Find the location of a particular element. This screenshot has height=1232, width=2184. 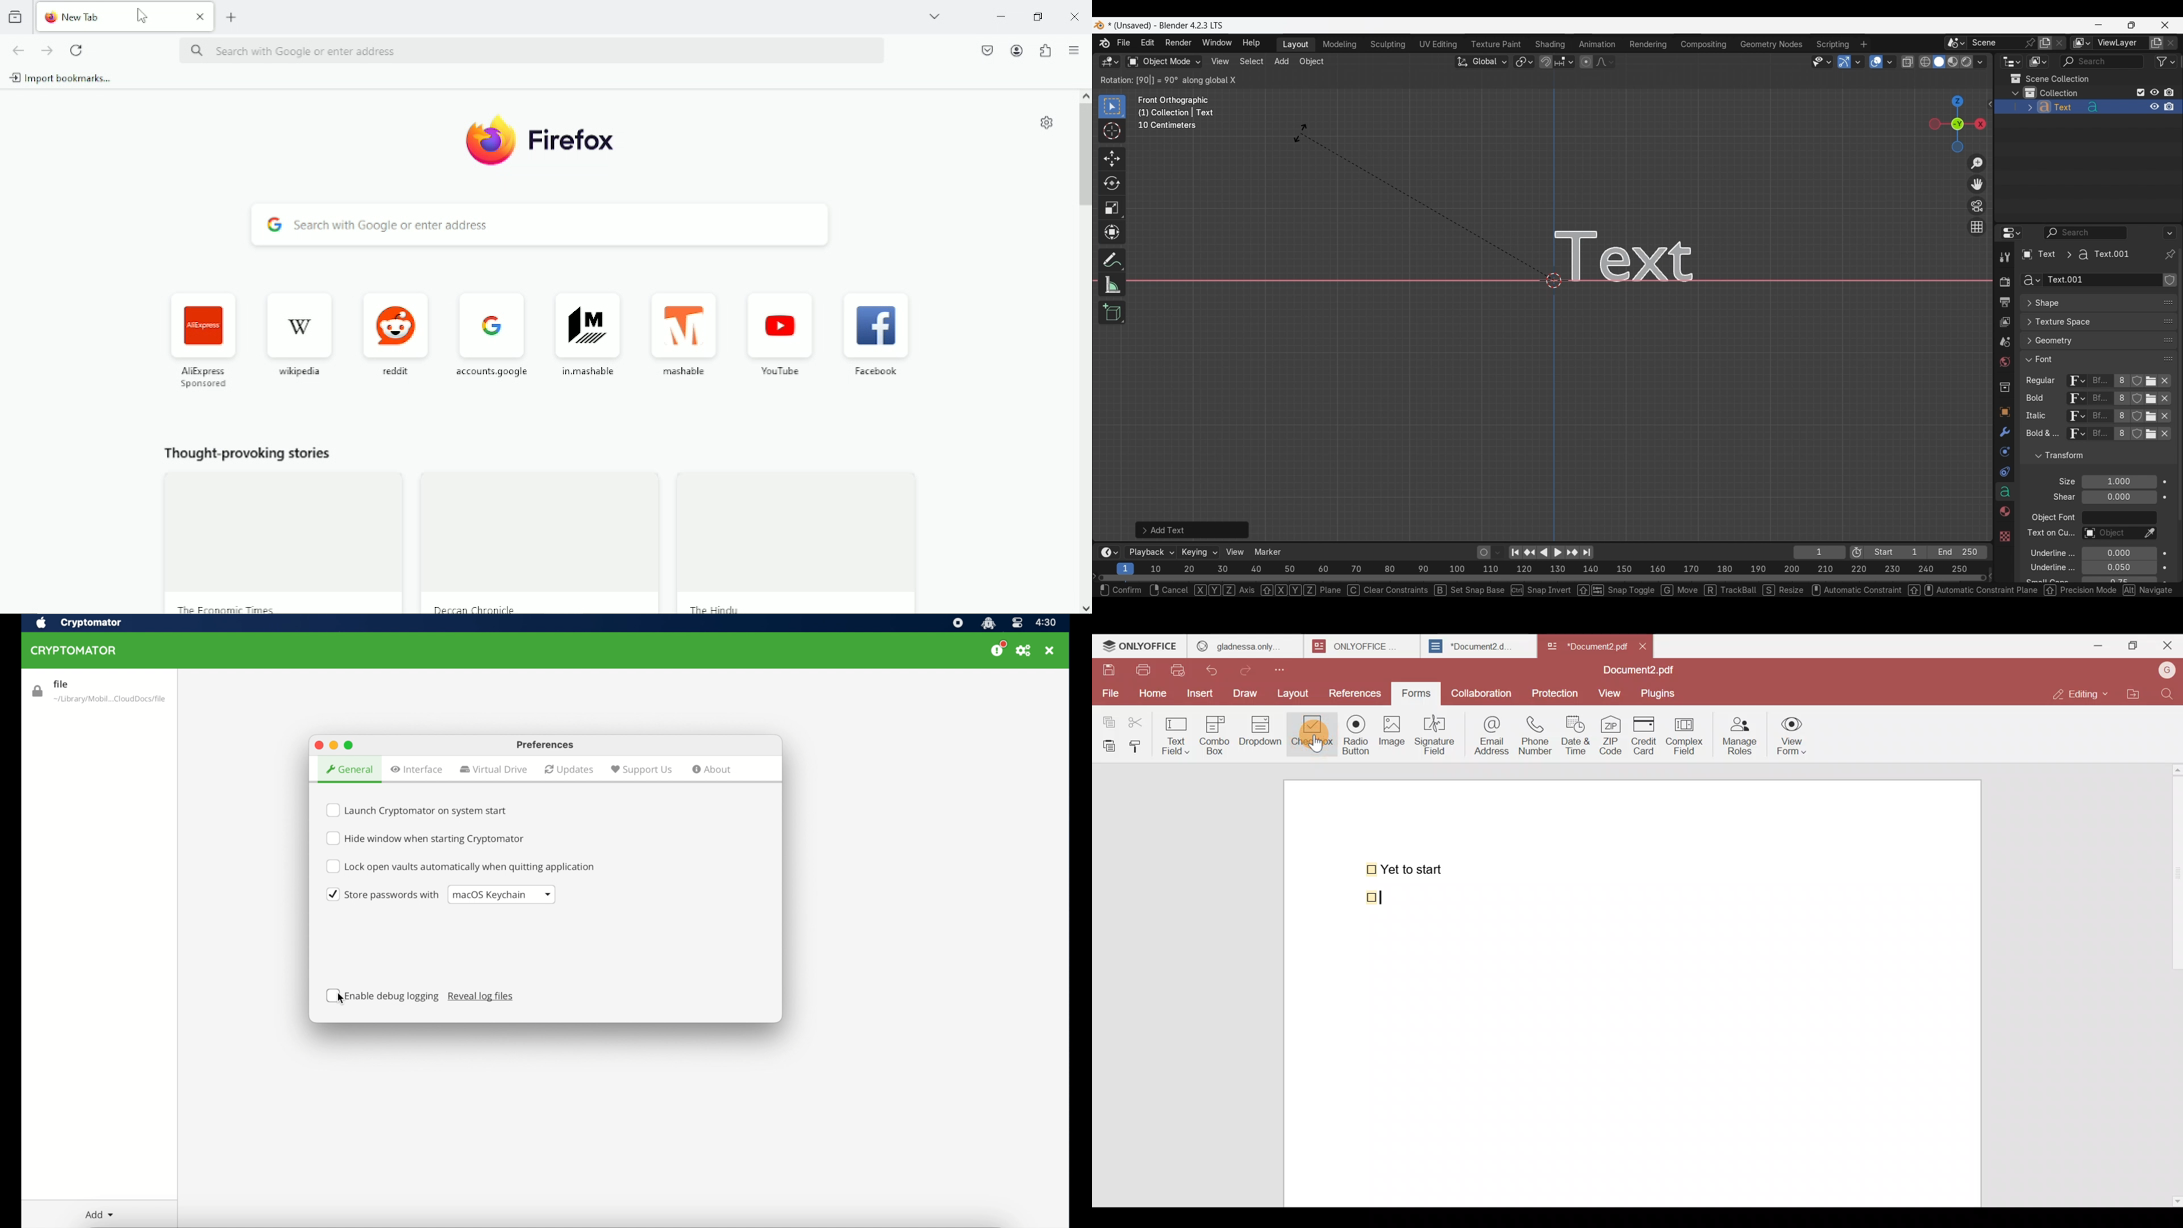

list all tabs is located at coordinates (936, 16).